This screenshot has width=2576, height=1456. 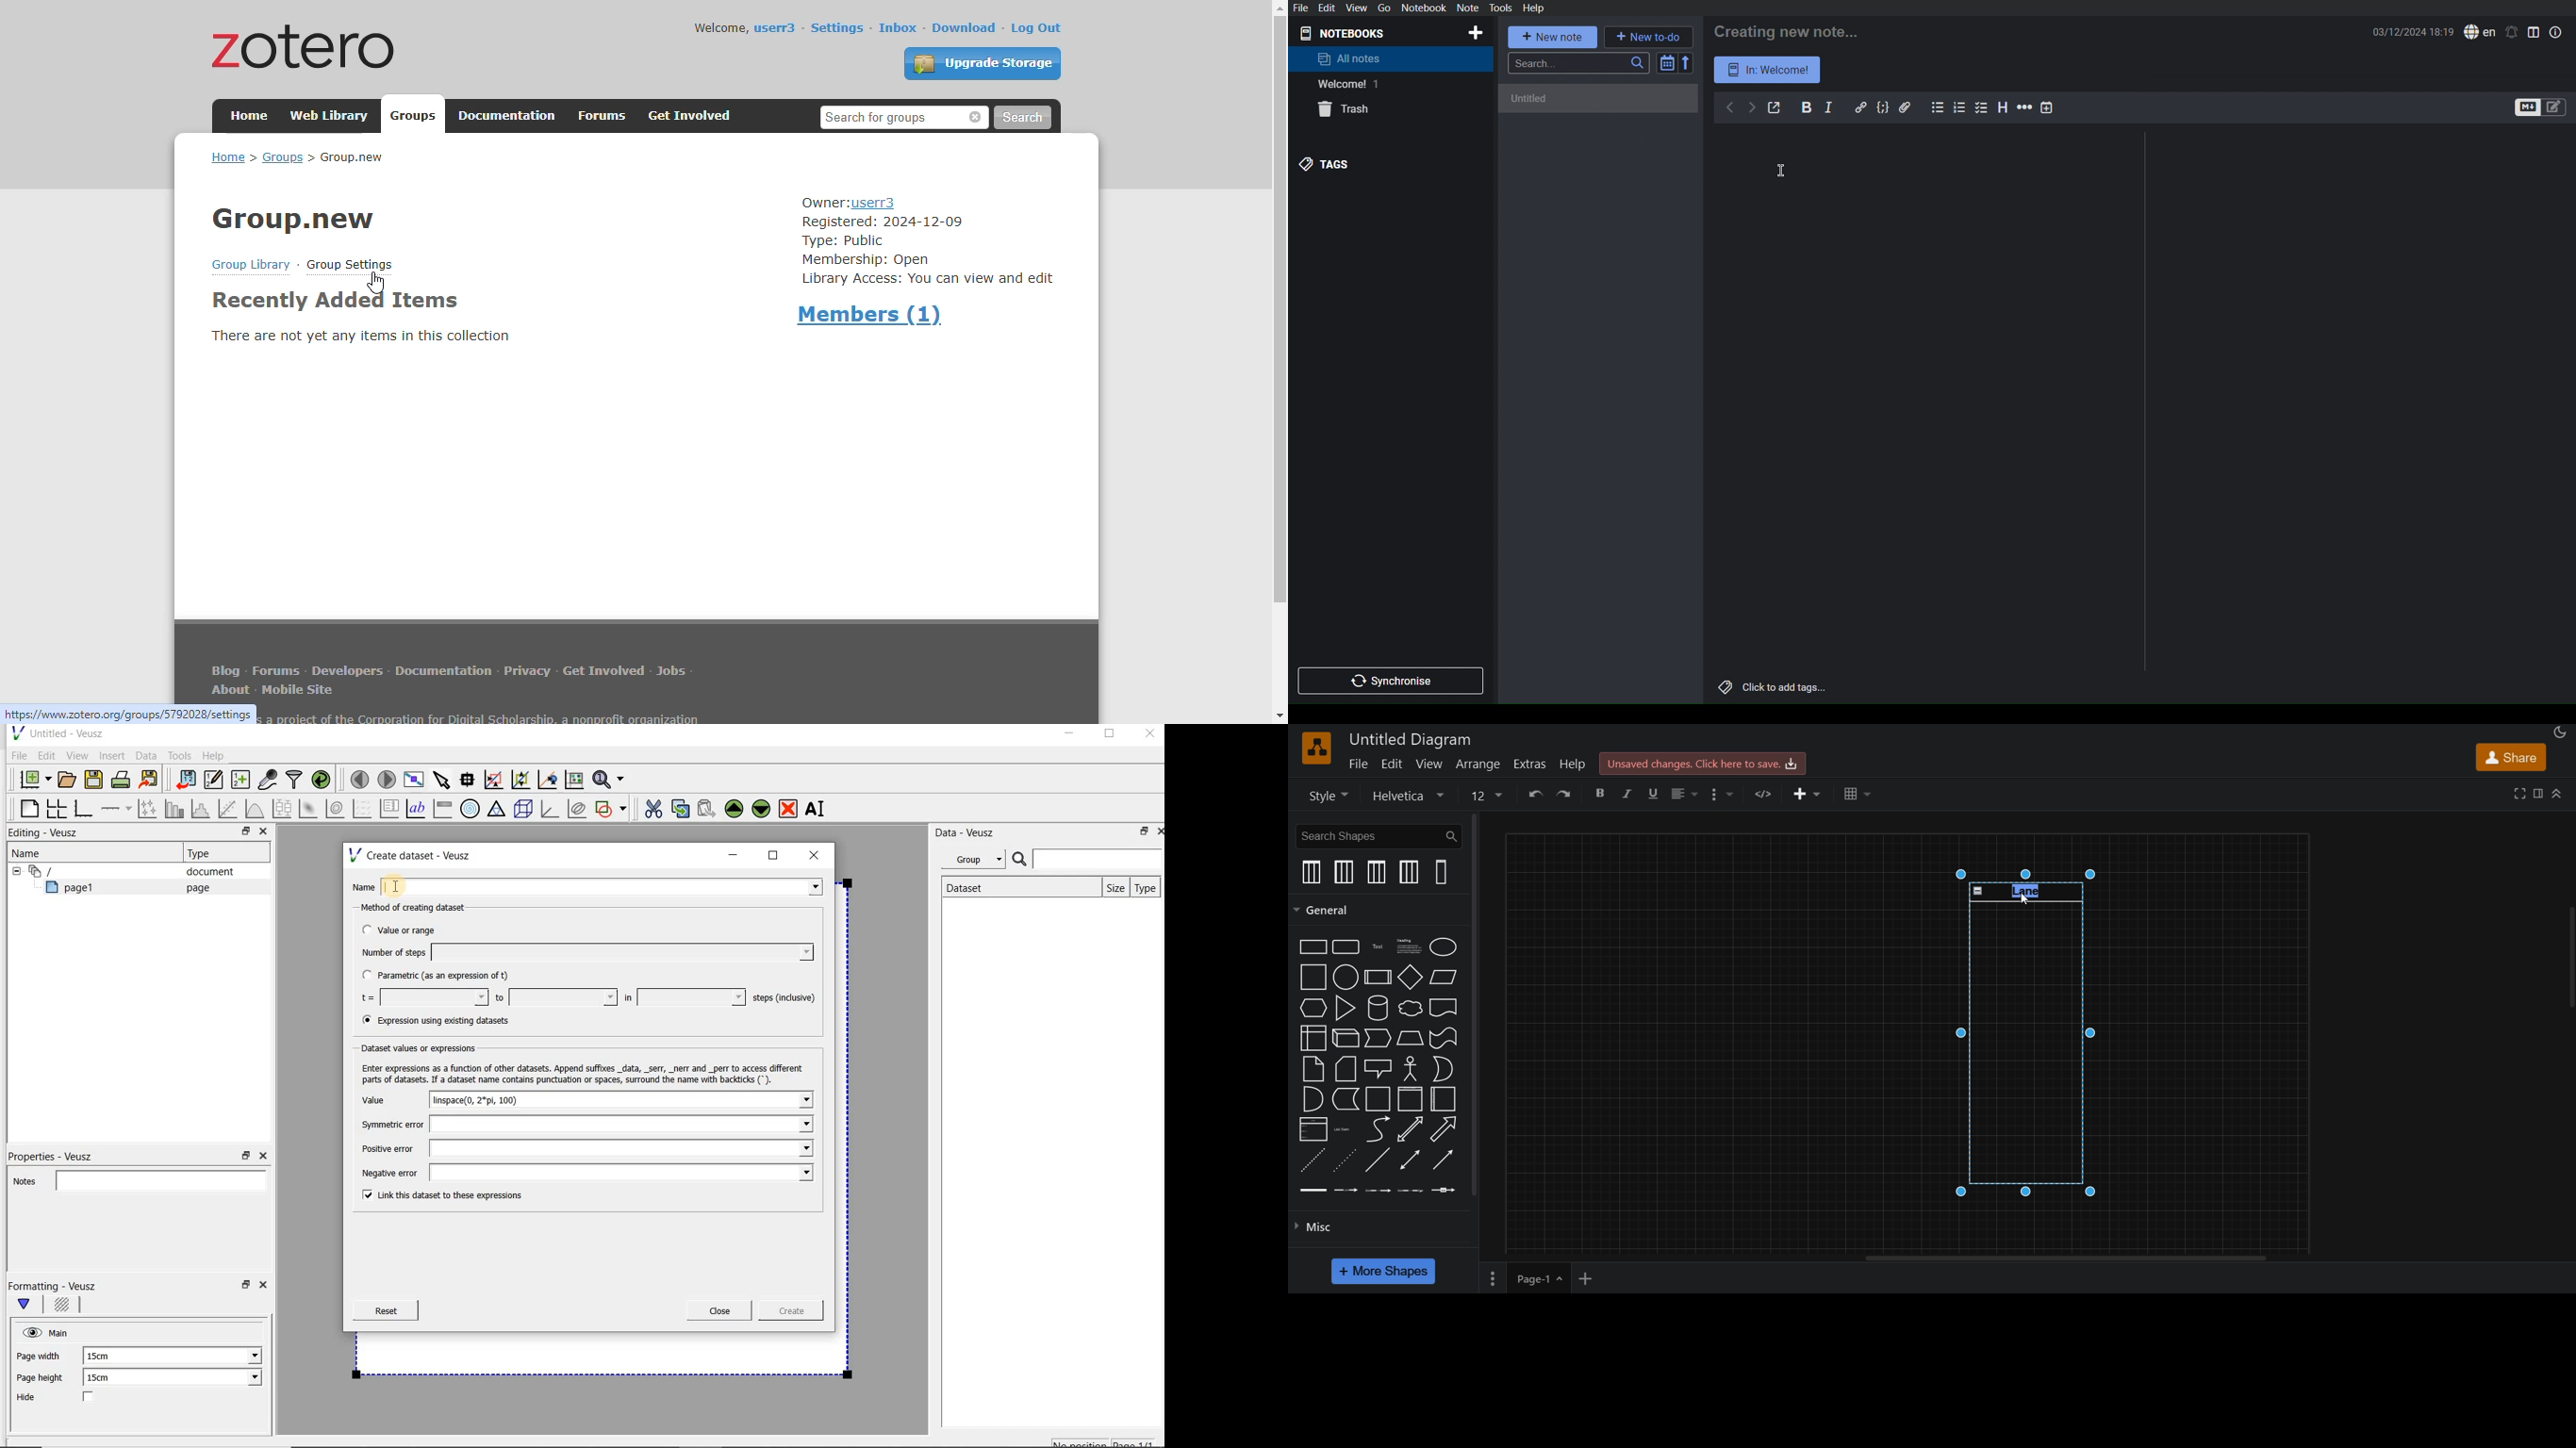 I want to click on group library, so click(x=251, y=265).